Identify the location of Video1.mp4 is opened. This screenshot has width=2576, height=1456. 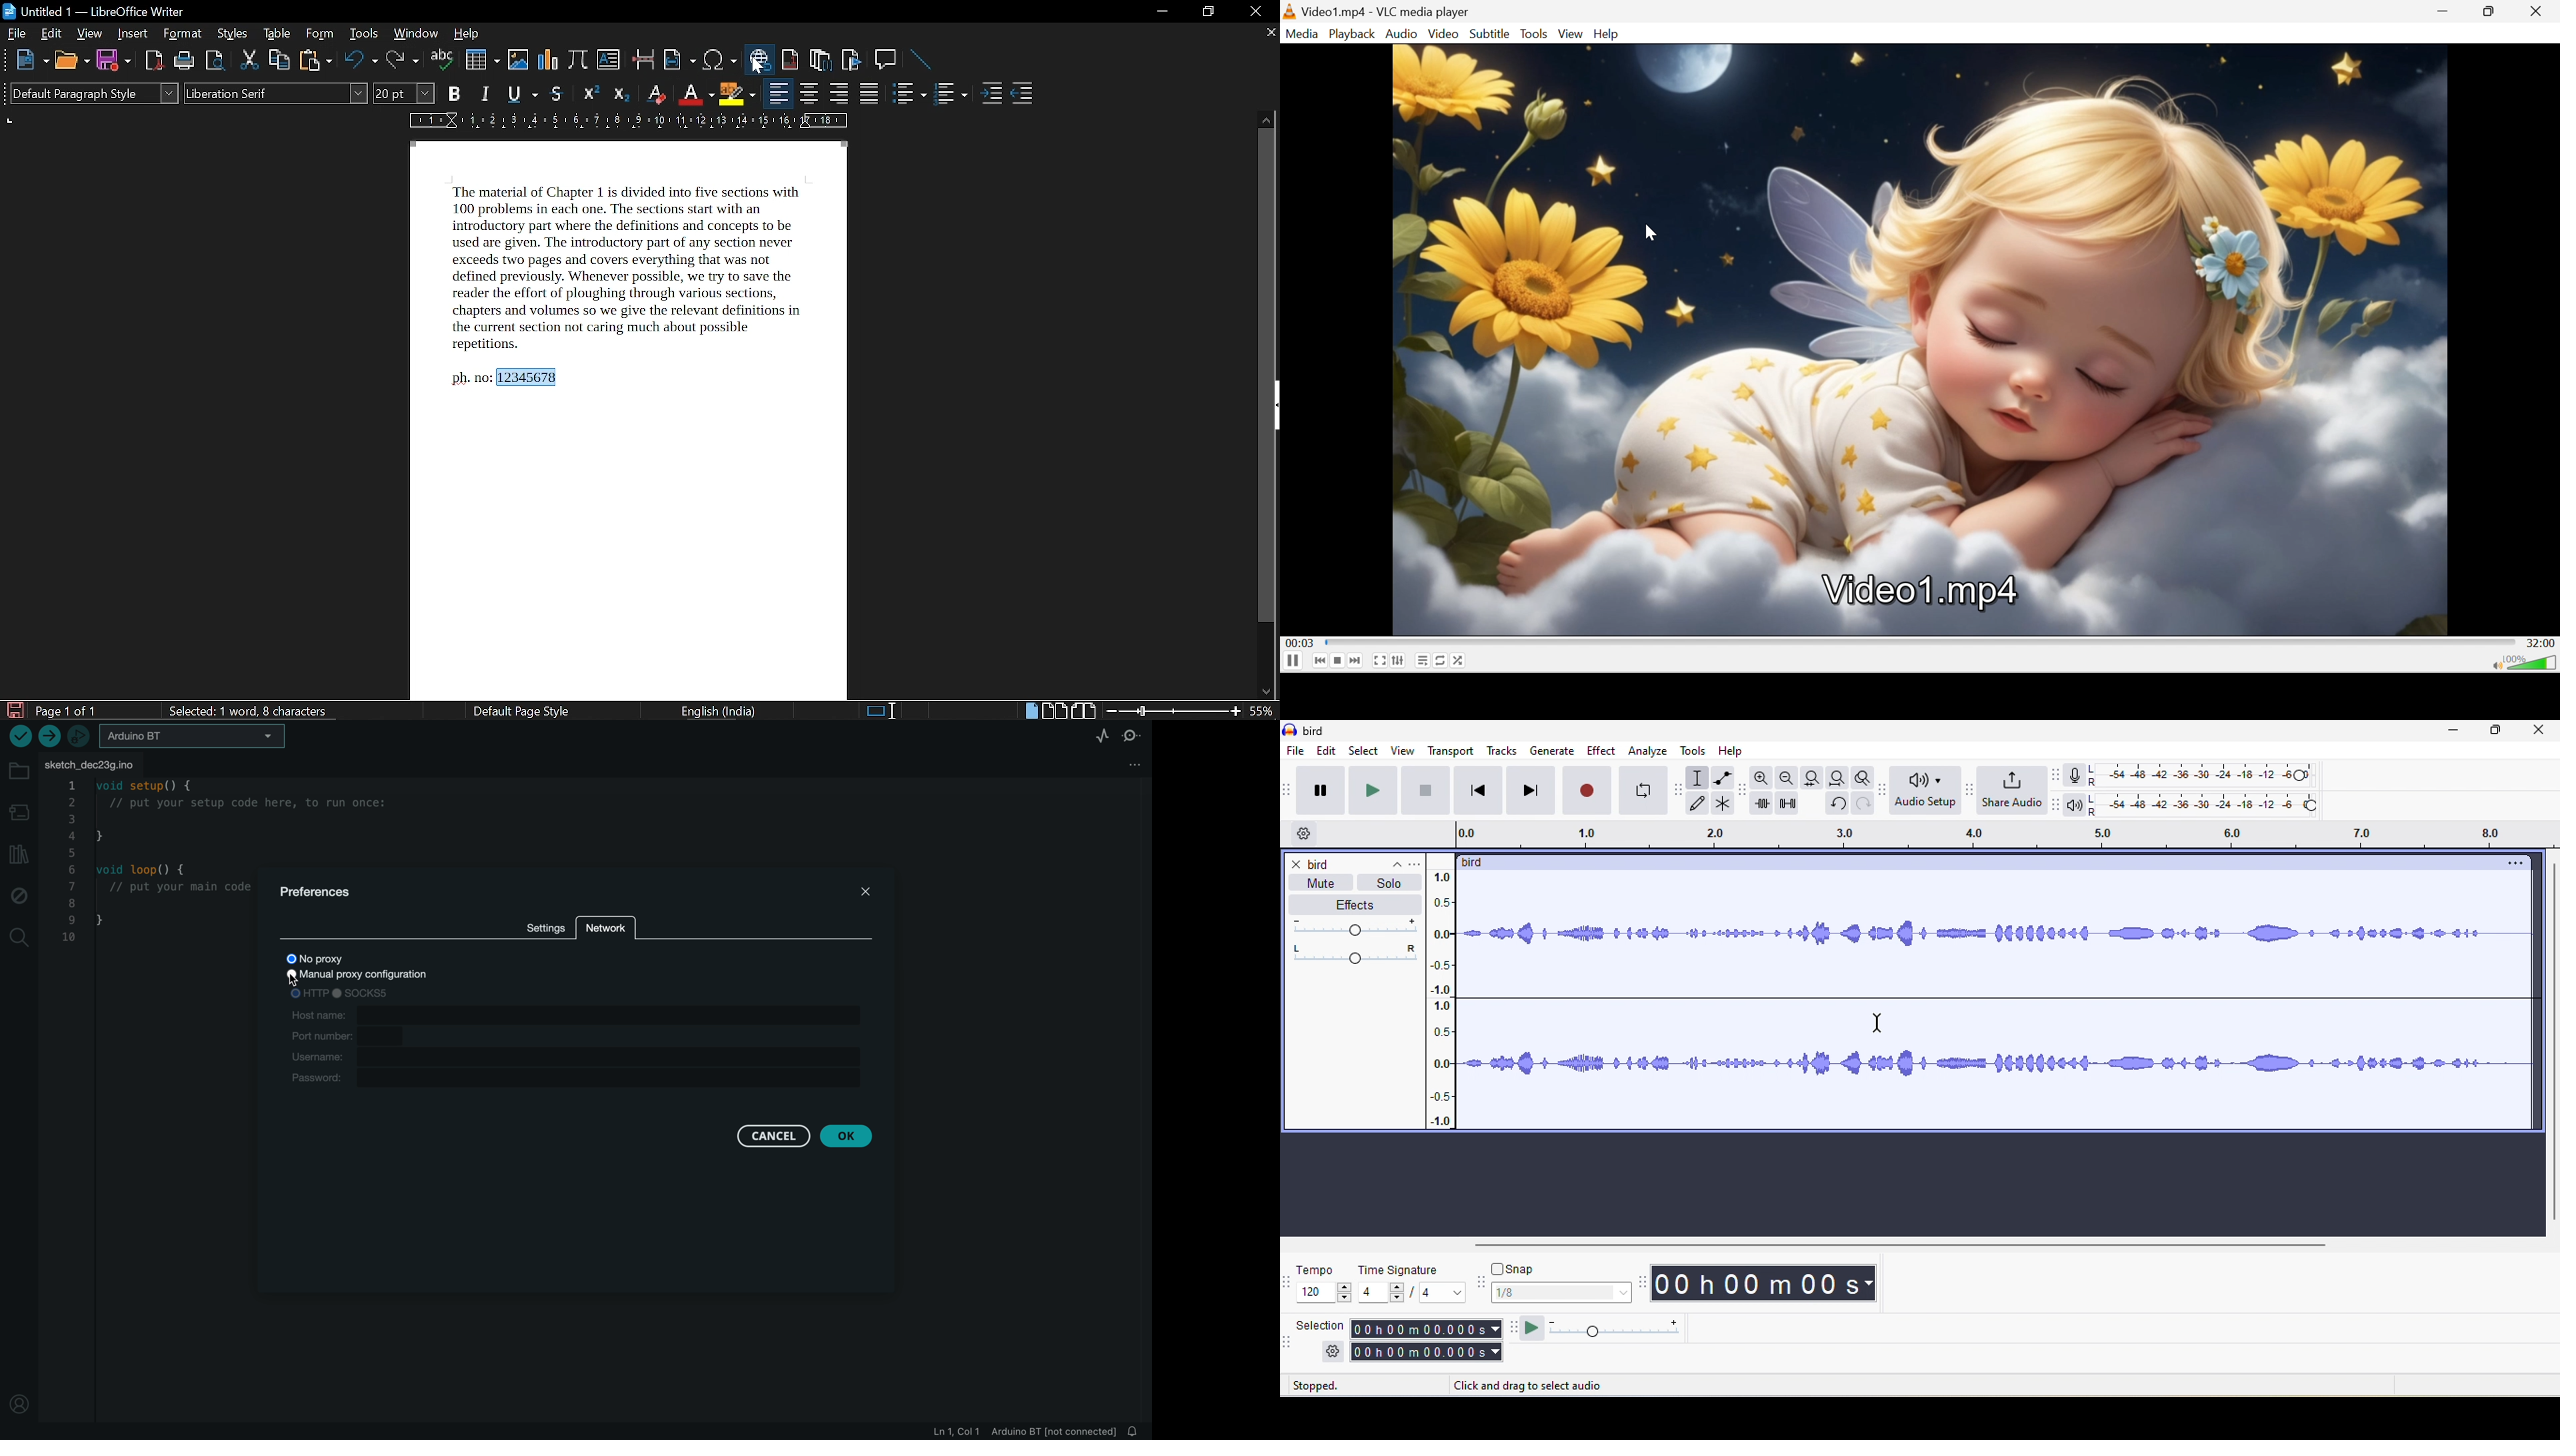
(1921, 342).